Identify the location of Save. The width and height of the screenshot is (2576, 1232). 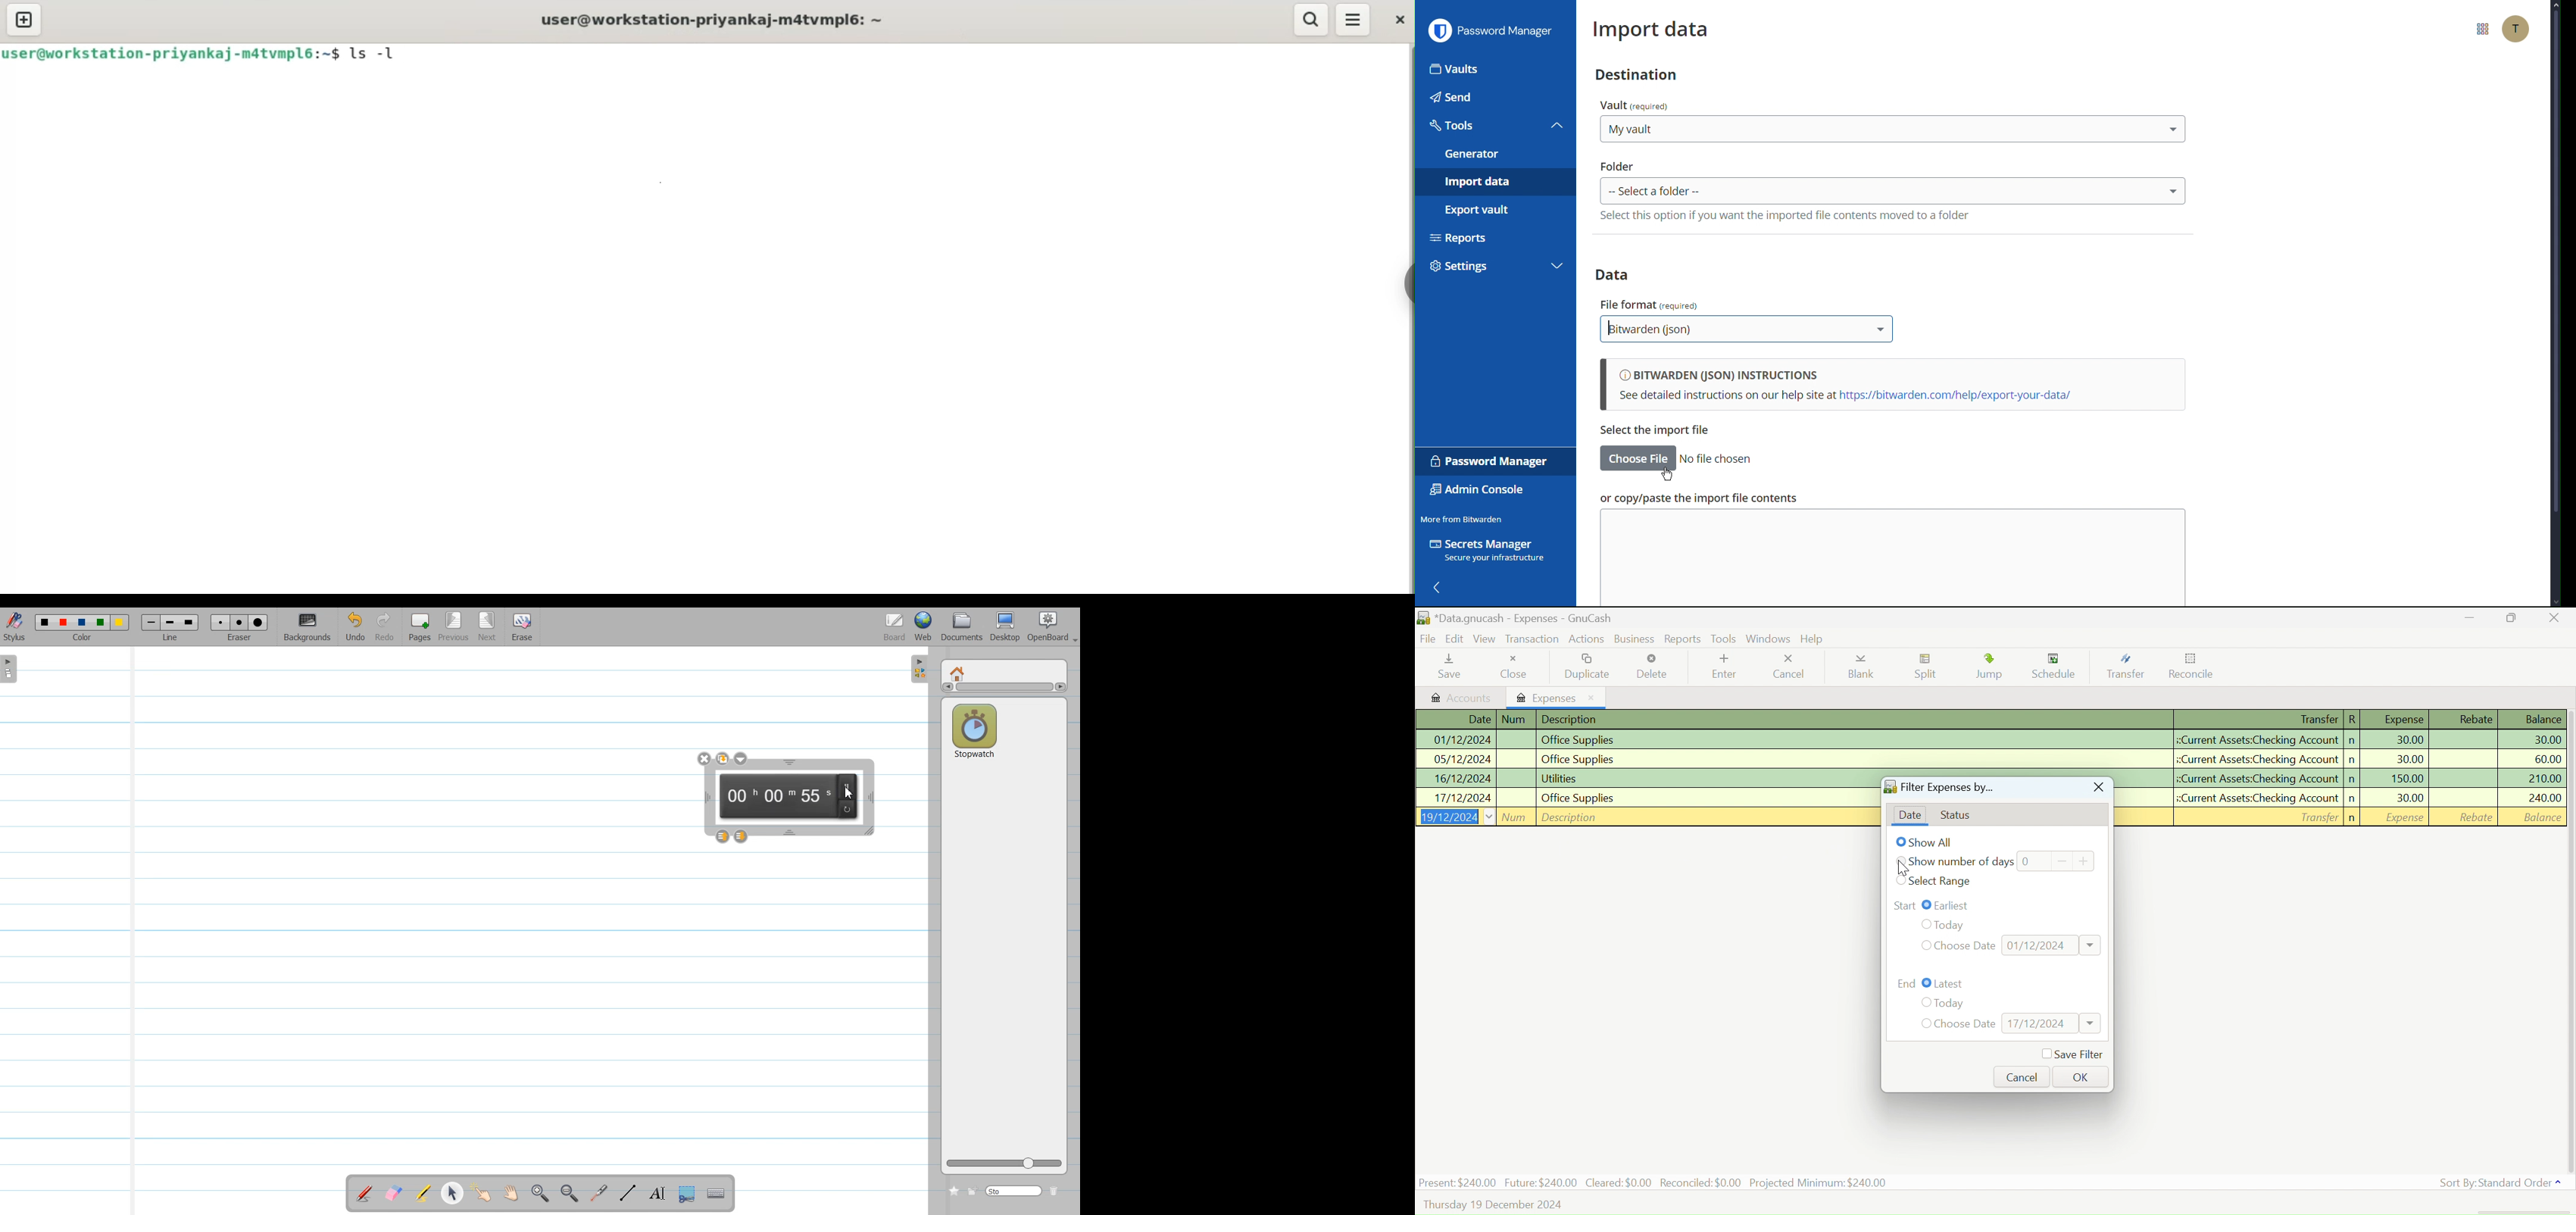
(1448, 667).